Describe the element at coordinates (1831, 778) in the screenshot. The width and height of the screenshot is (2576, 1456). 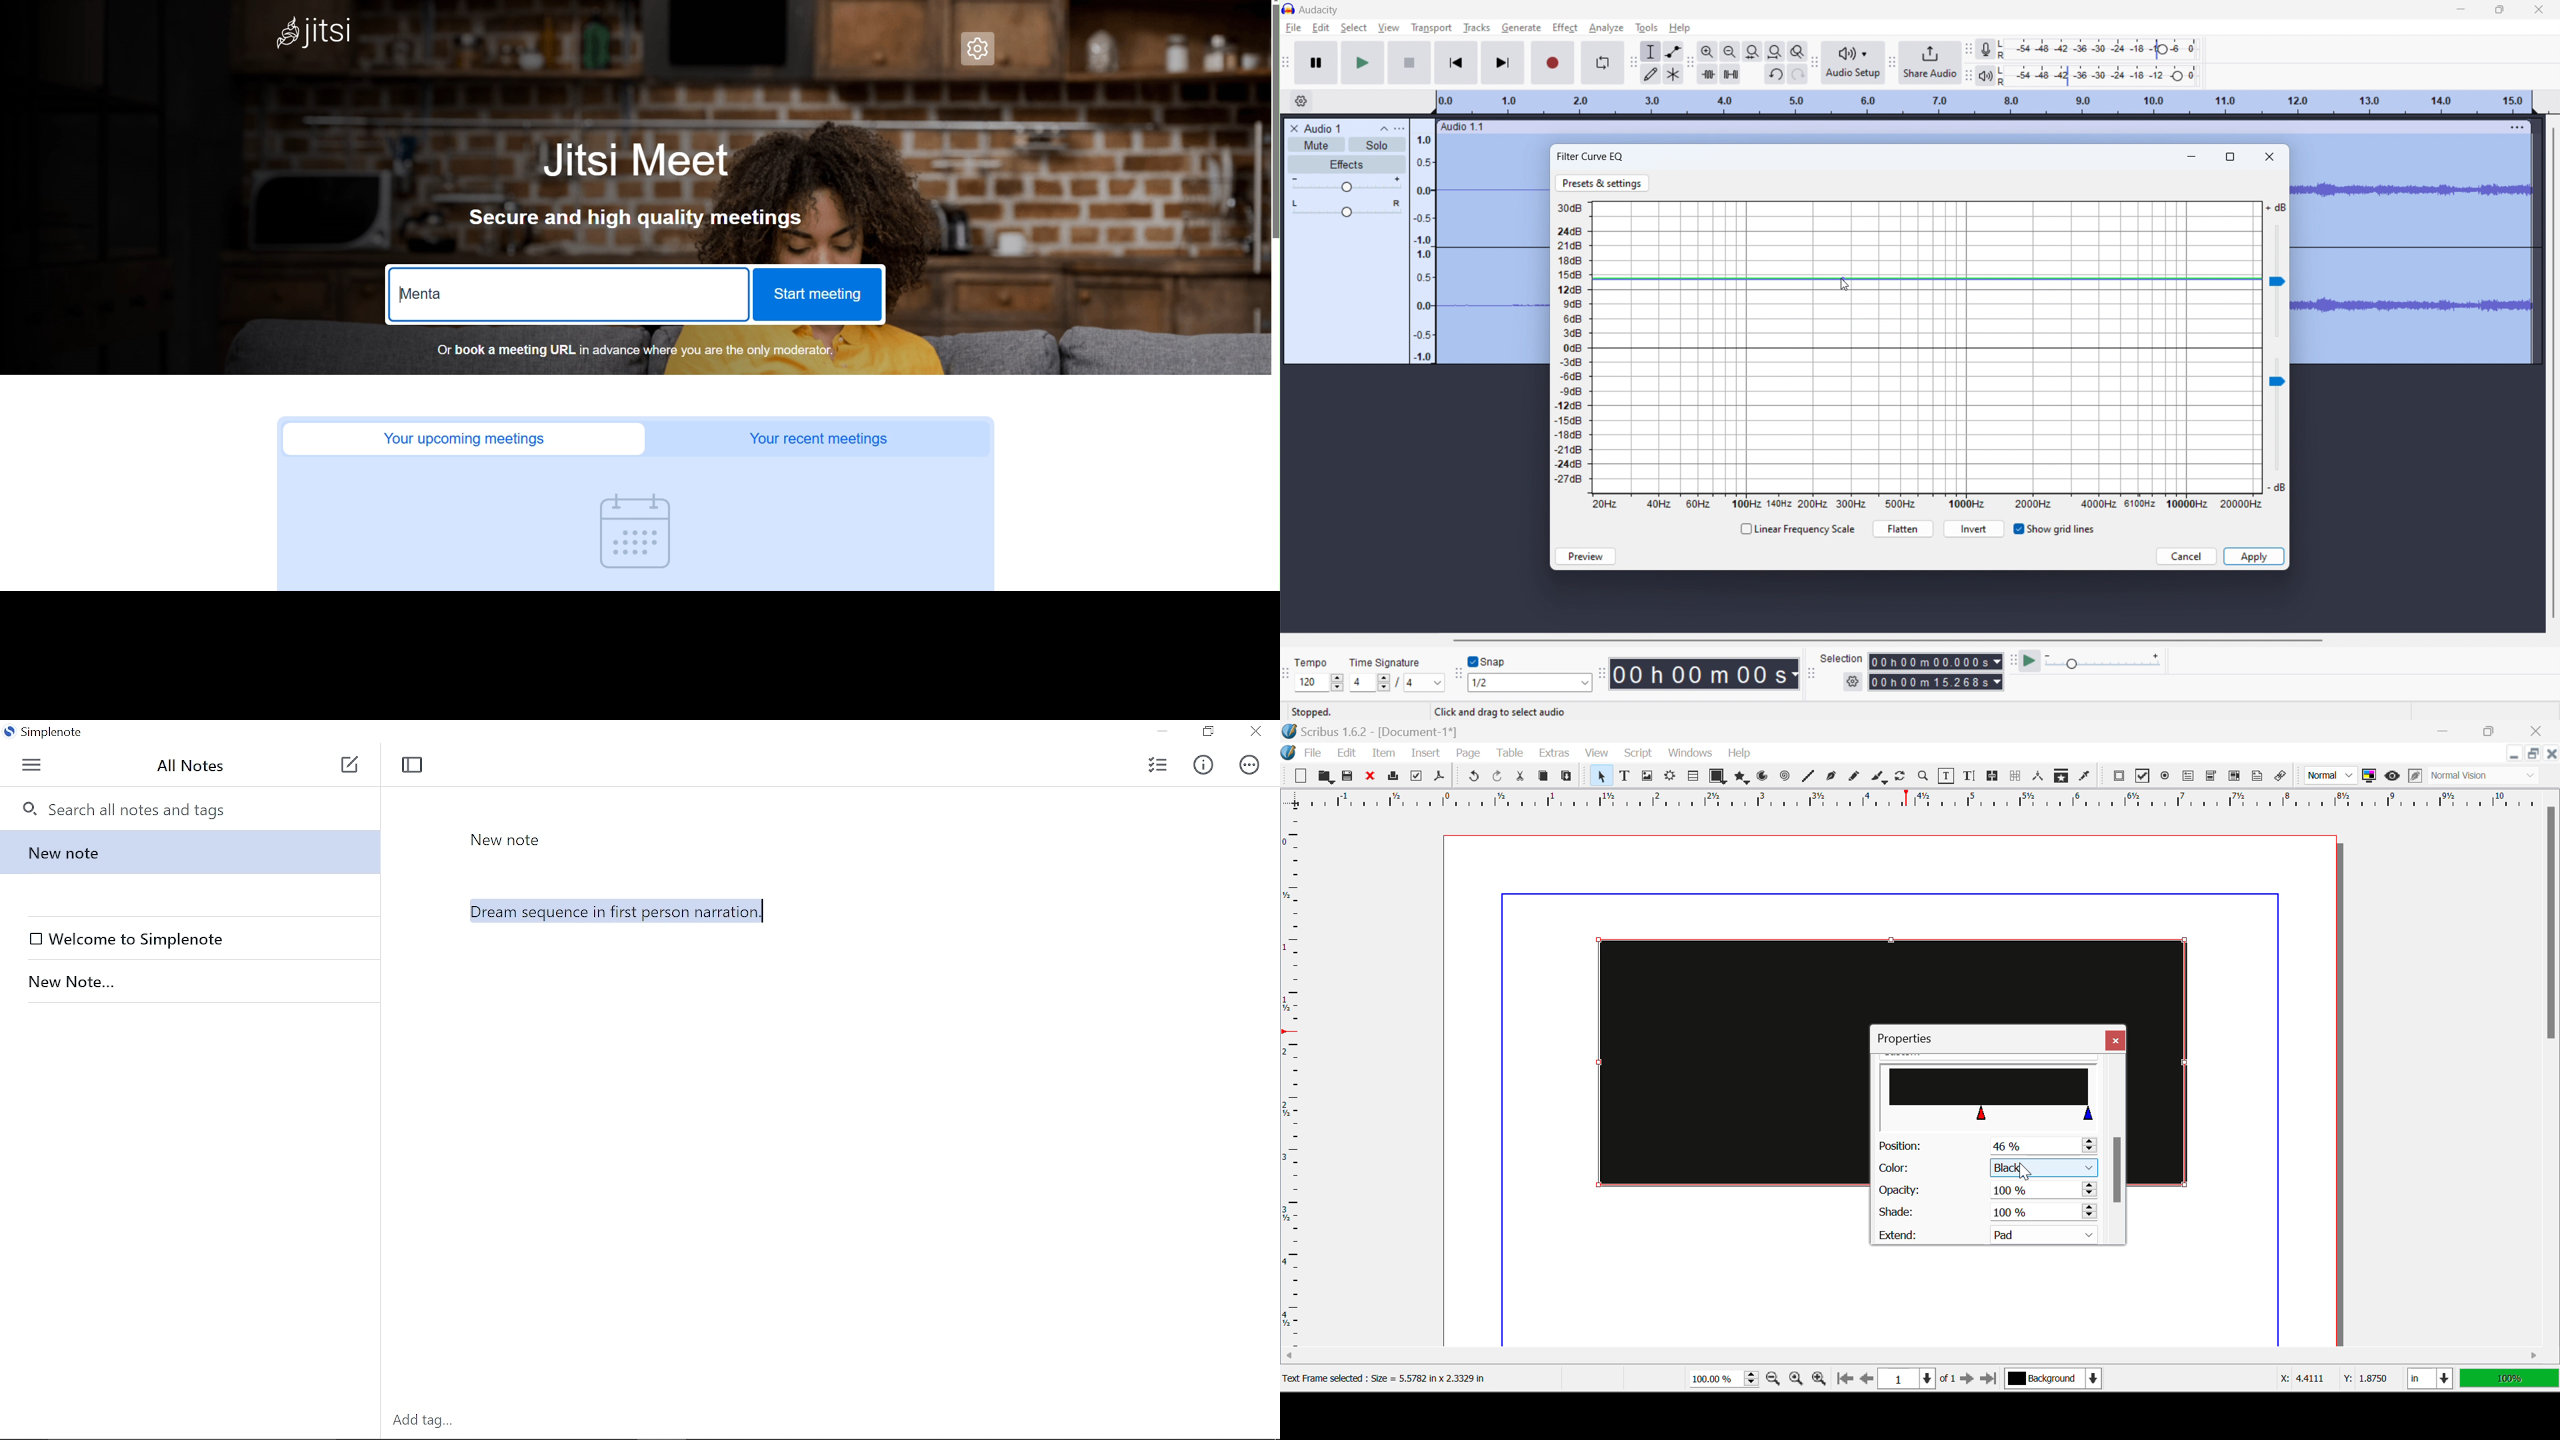
I see `Bezier Curve` at that location.